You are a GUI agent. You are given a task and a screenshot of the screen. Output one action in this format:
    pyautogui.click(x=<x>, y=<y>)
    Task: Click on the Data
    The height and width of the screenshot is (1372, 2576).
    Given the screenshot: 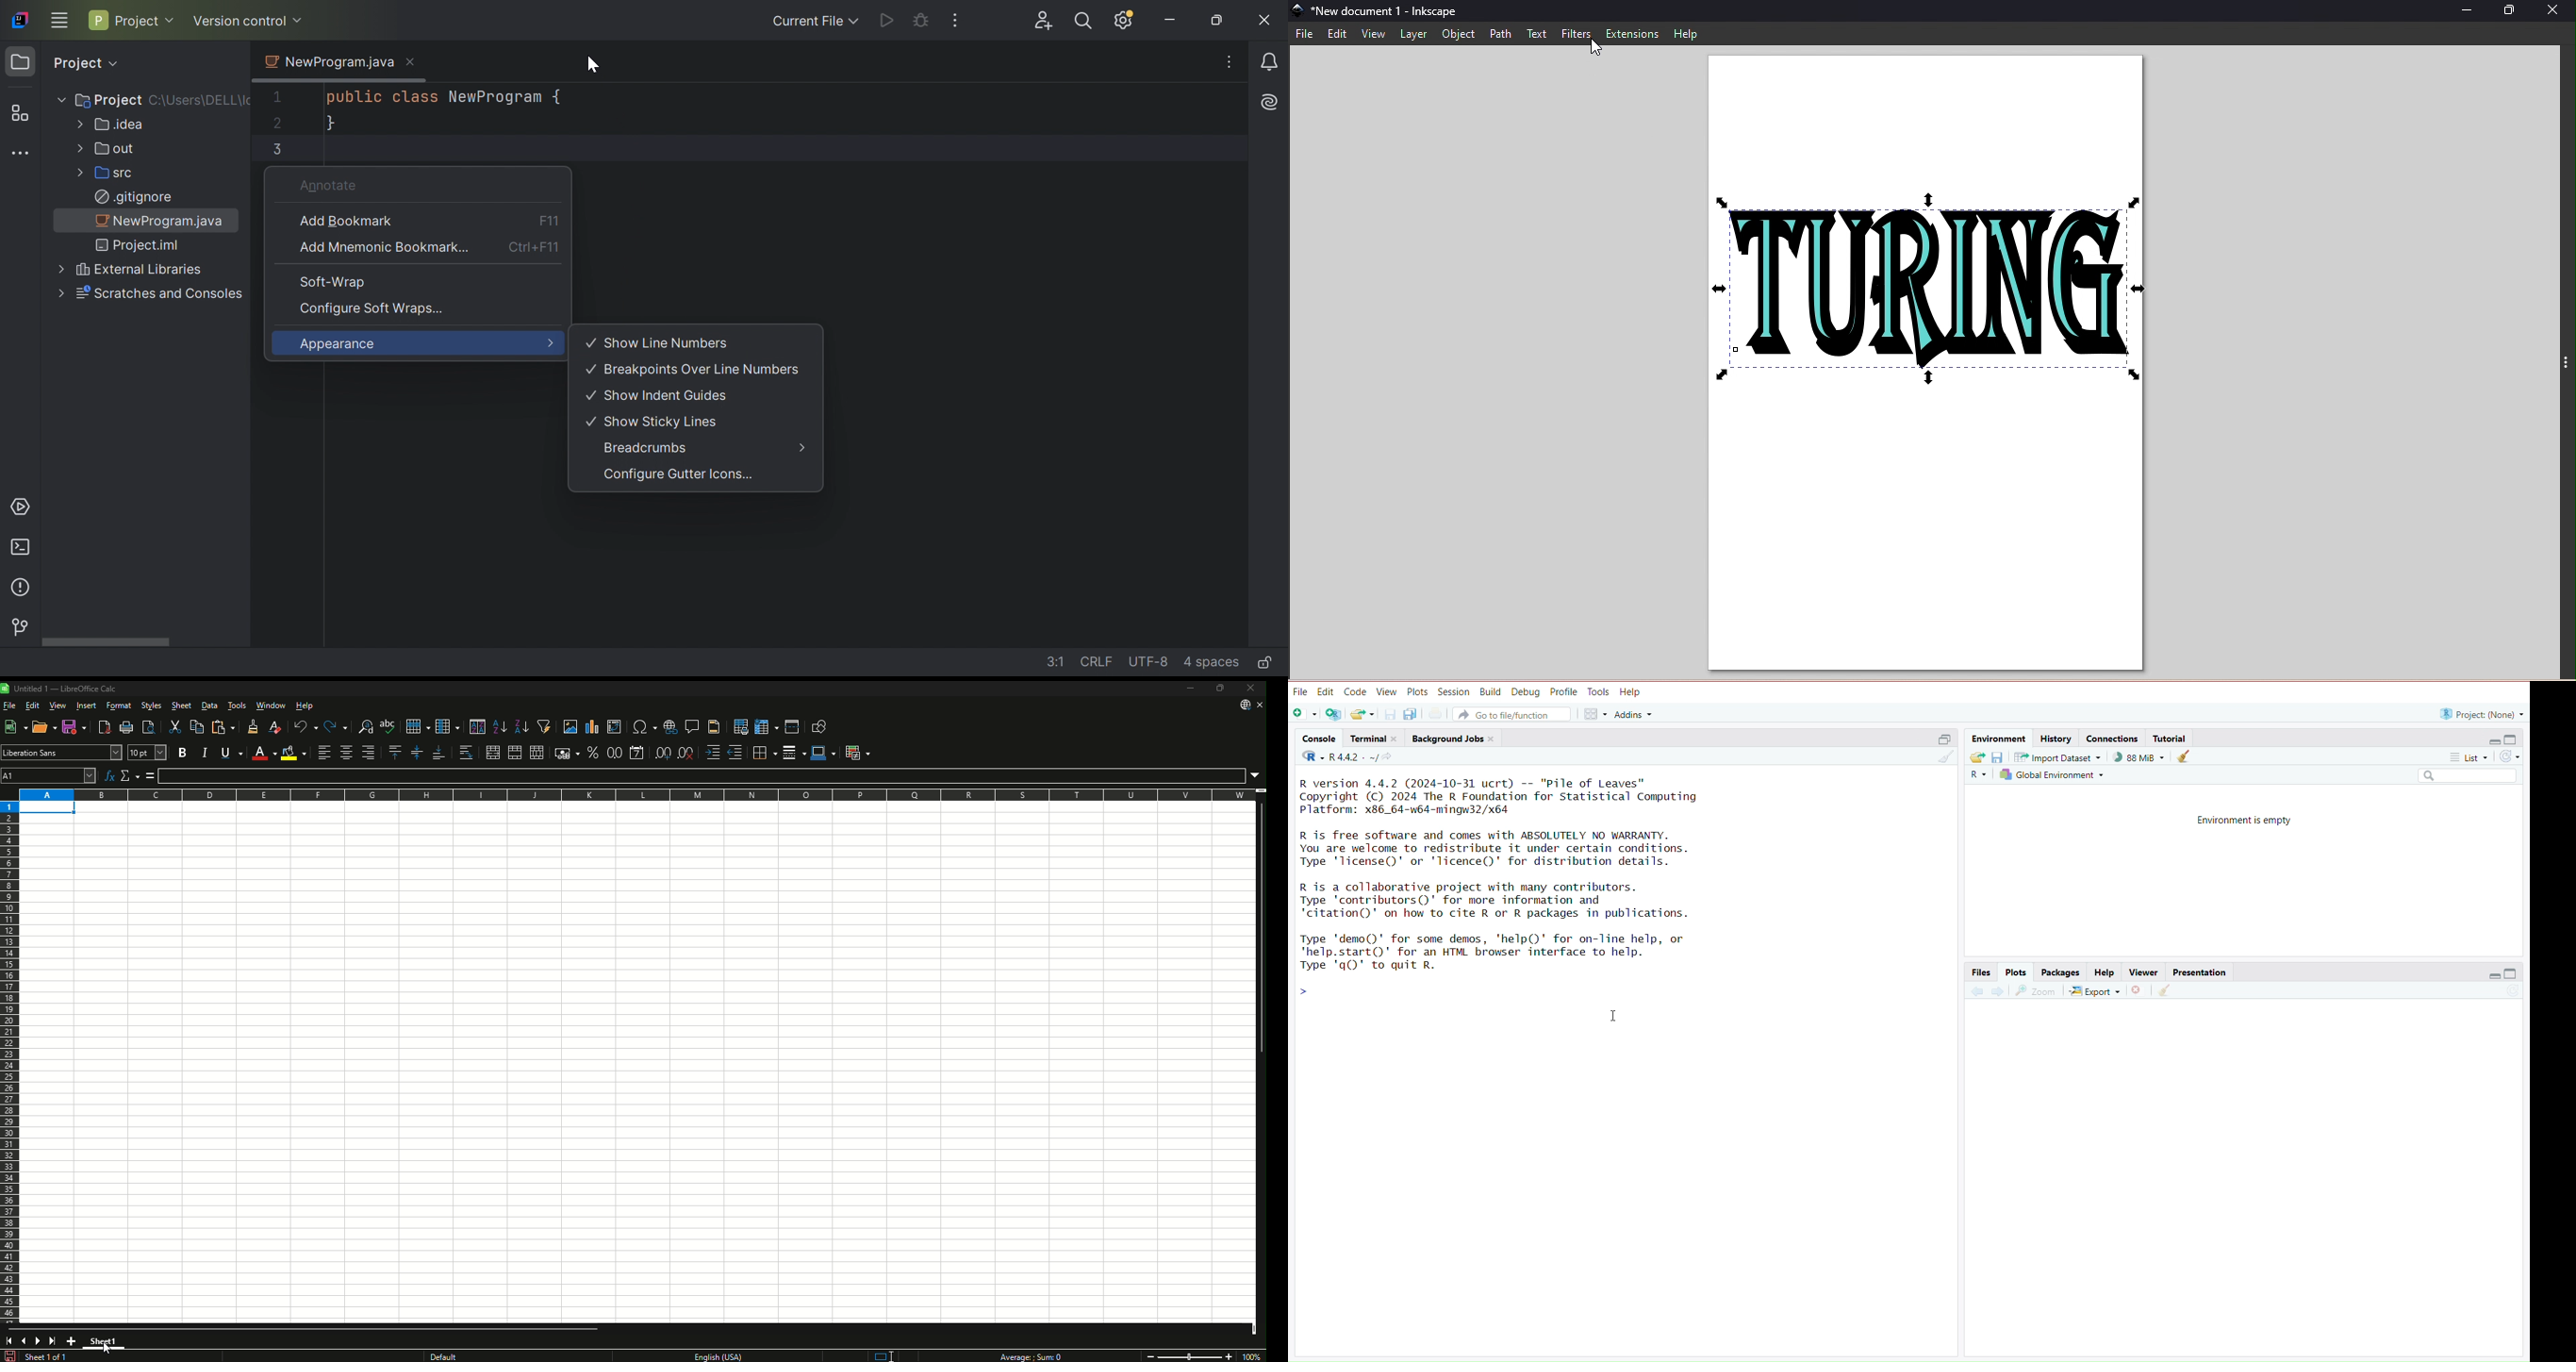 What is the action you would take?
    pyautogui.click(x=209, y=705)
    